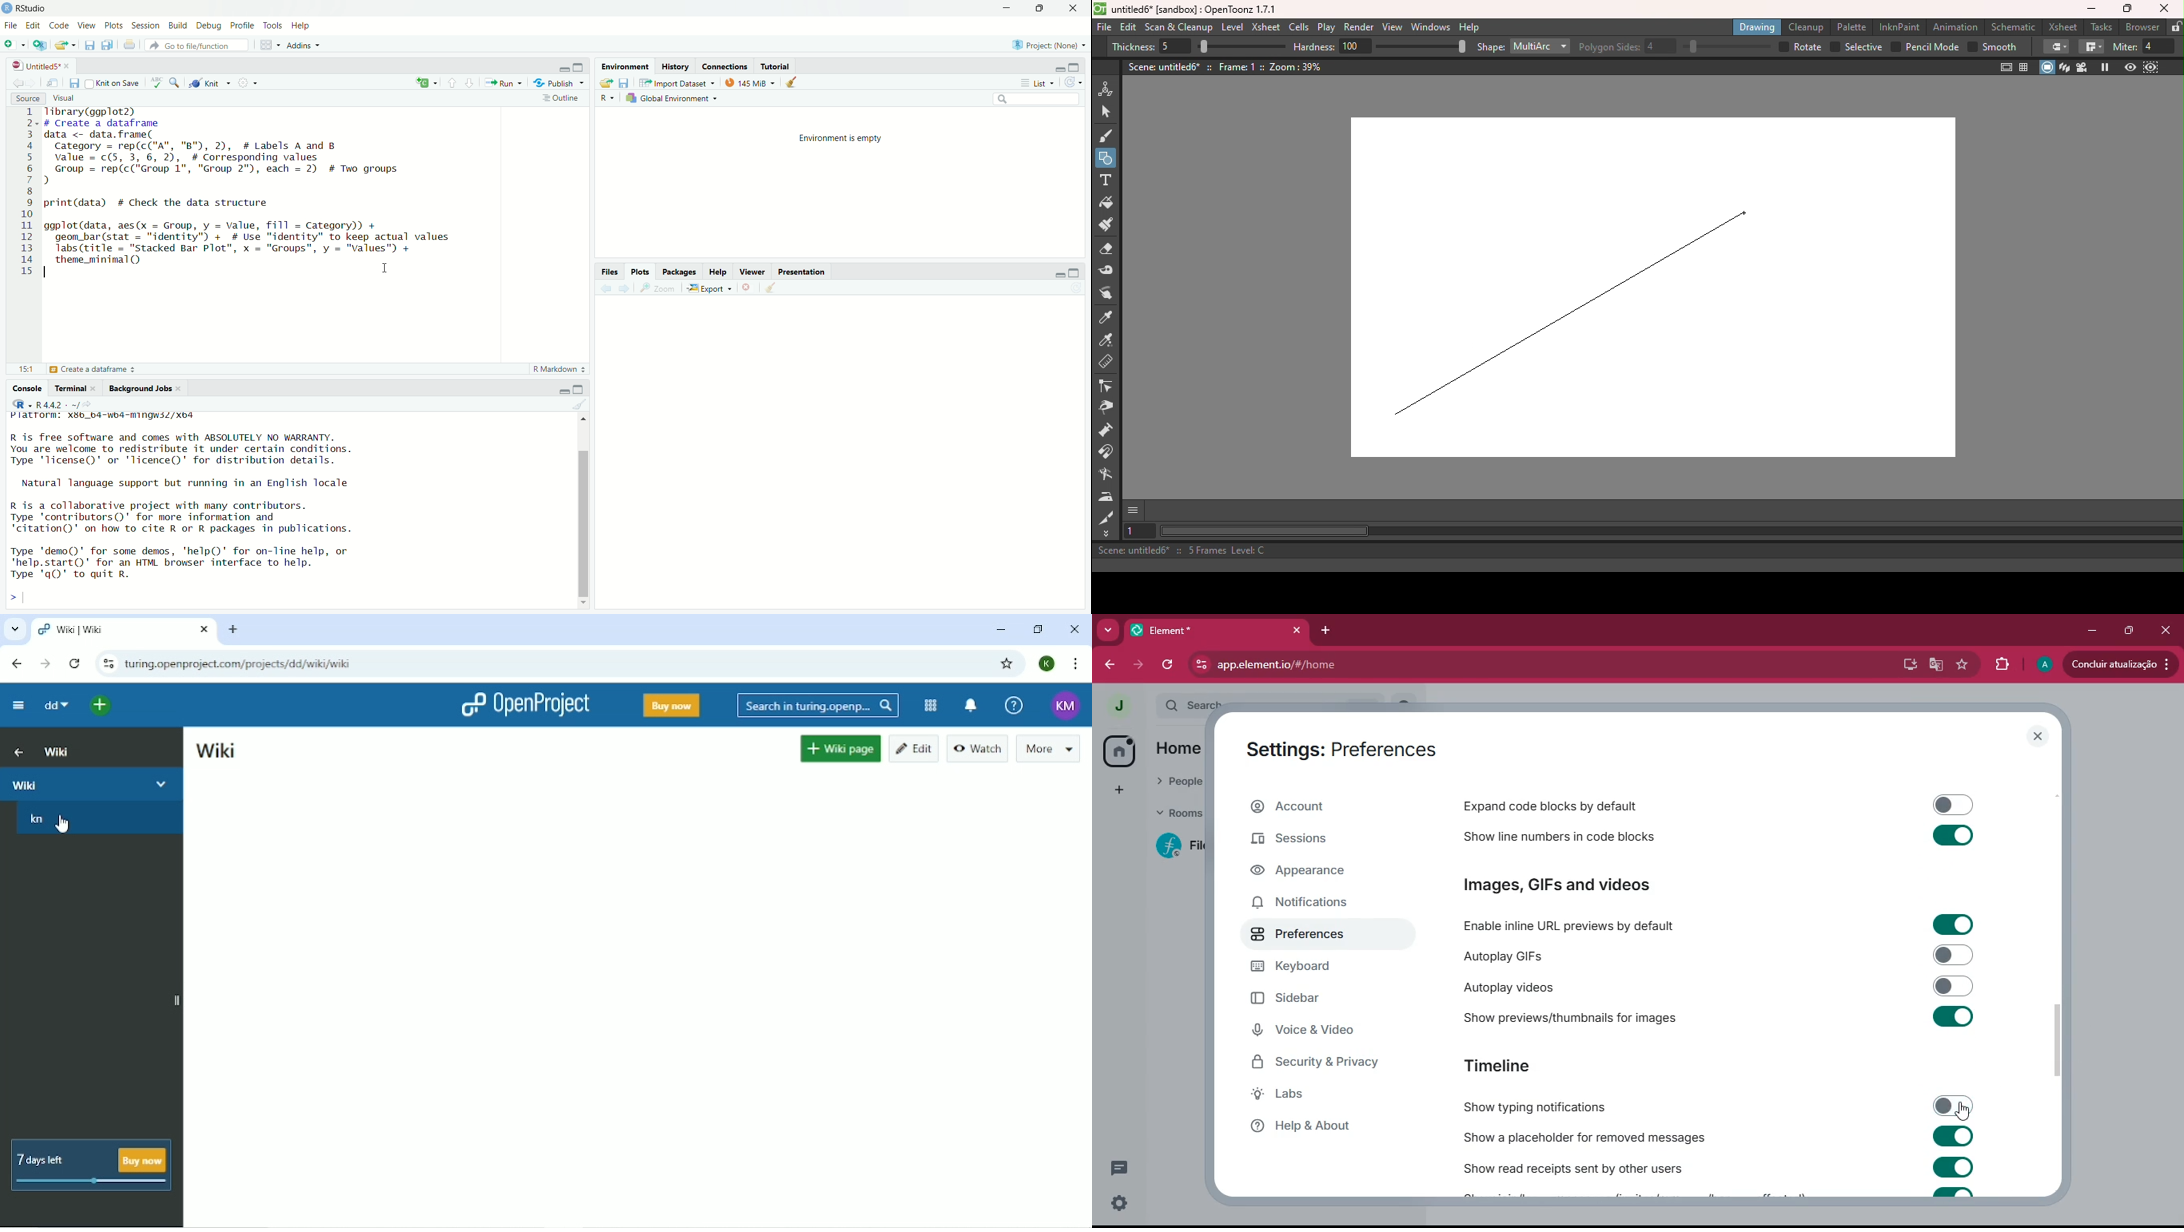 This screenshot has width=2184, height=1232. What do you see at coordinates (1298, 28) in the screenshot?
I see `Cells` at bounding box center [1298, 28].